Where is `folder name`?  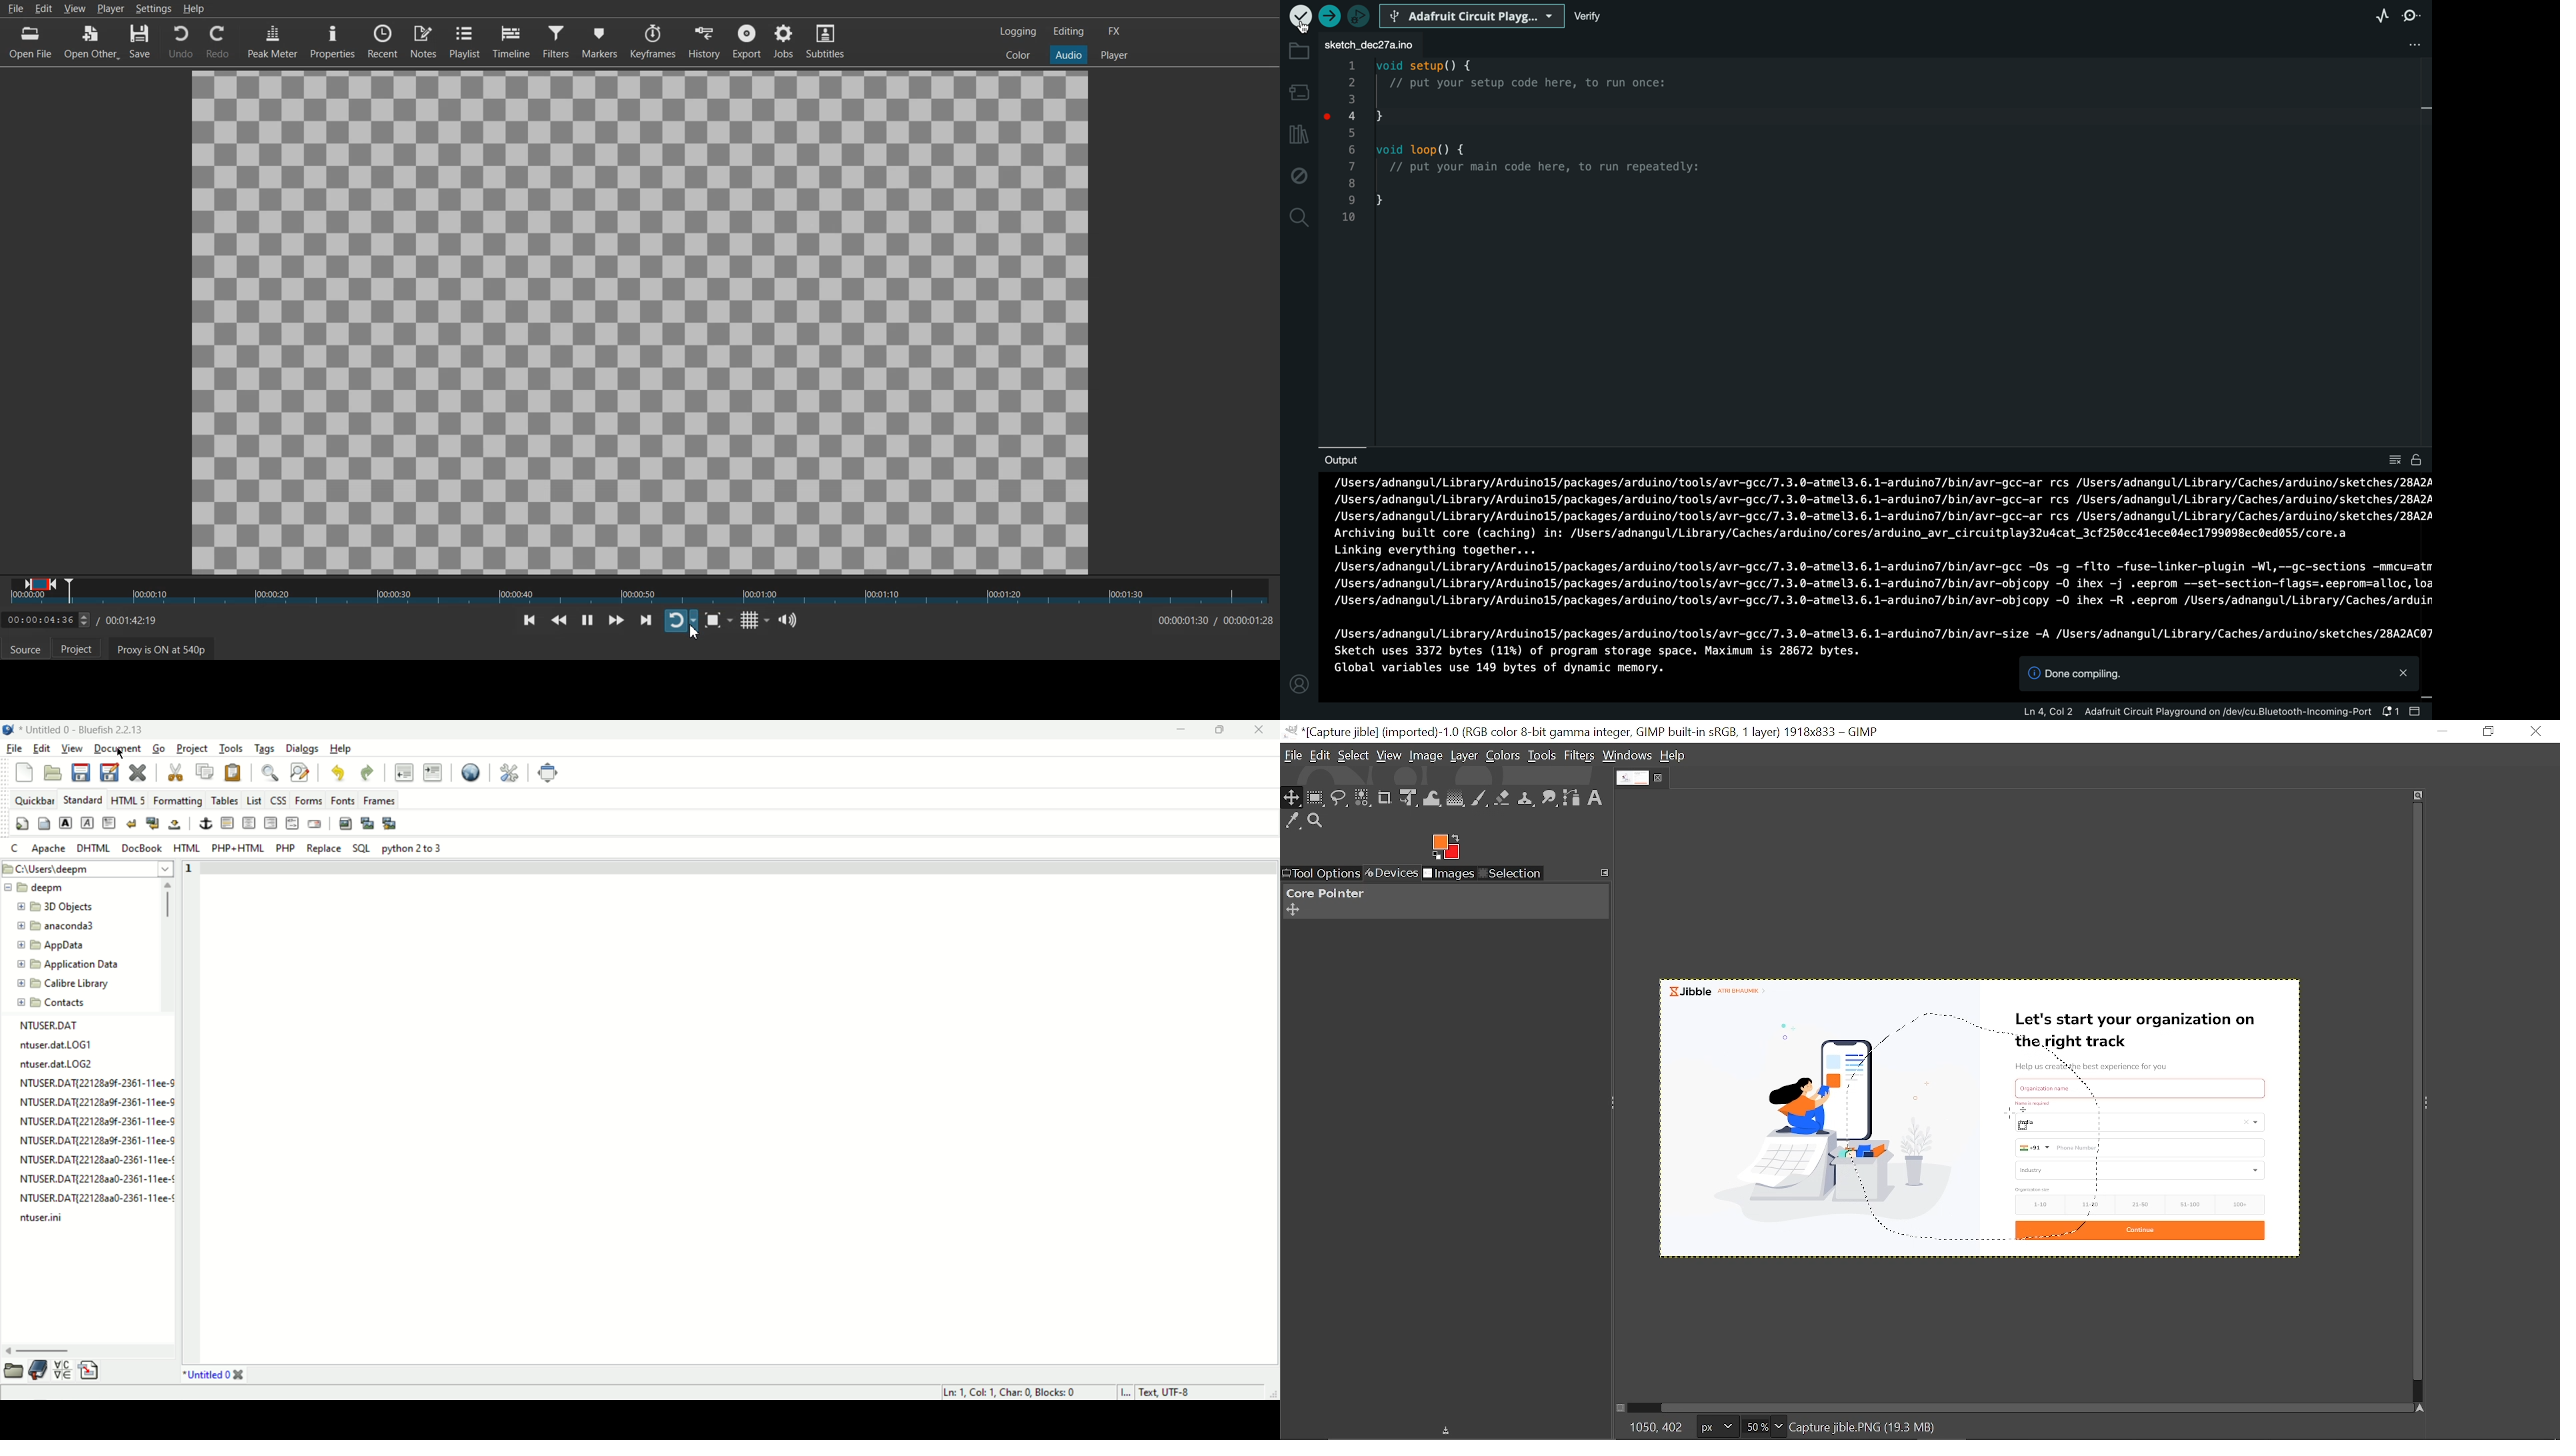 folder name is located at coordinates (68, 982).